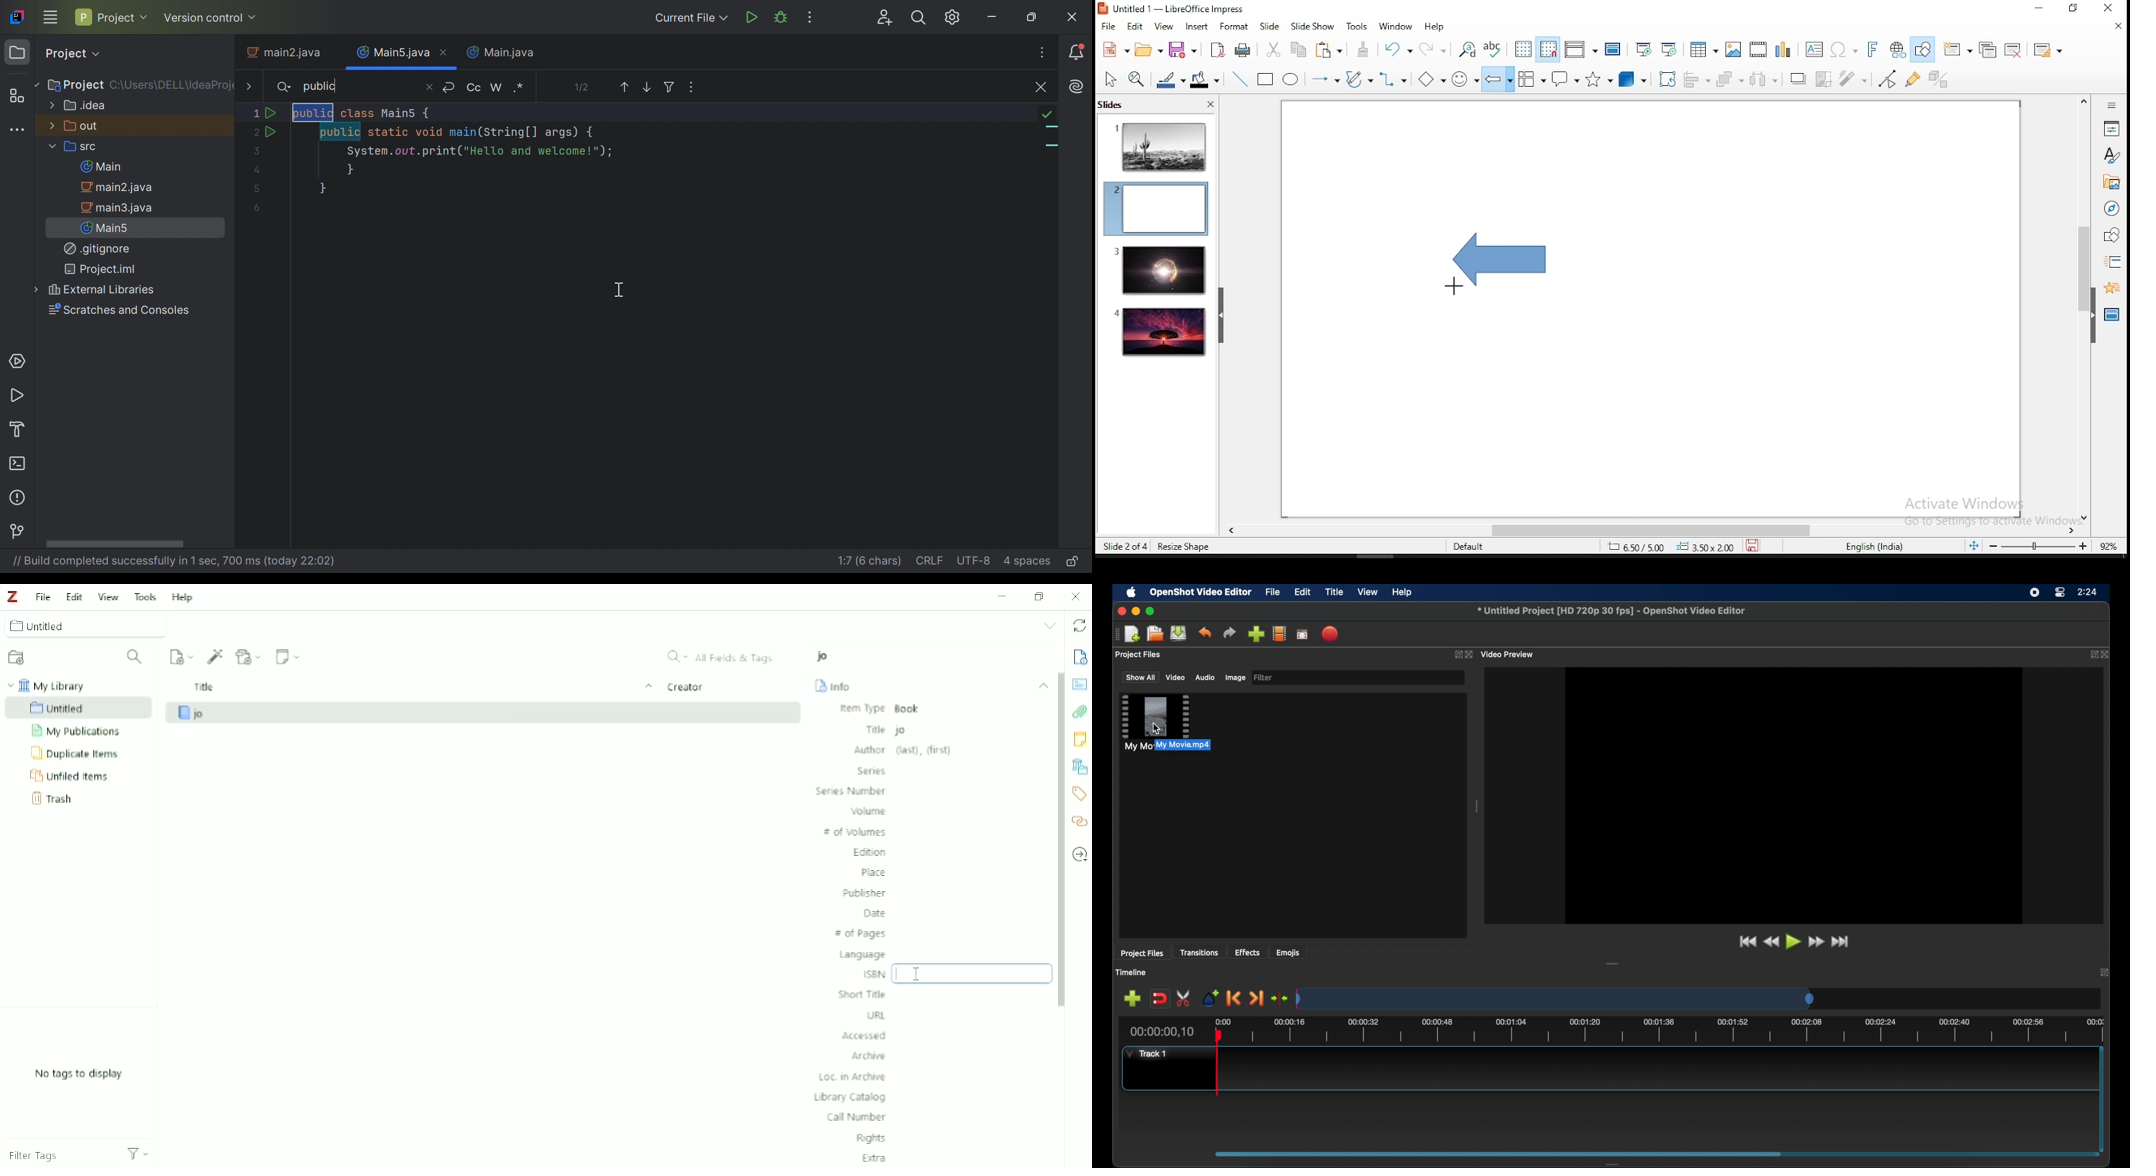 The width and height of the screenshot is (2156, 1176). What do you see at coordinates (1216, 49) in the screenshot?
I see `export as pdf` at bounding box center [1216, 49].